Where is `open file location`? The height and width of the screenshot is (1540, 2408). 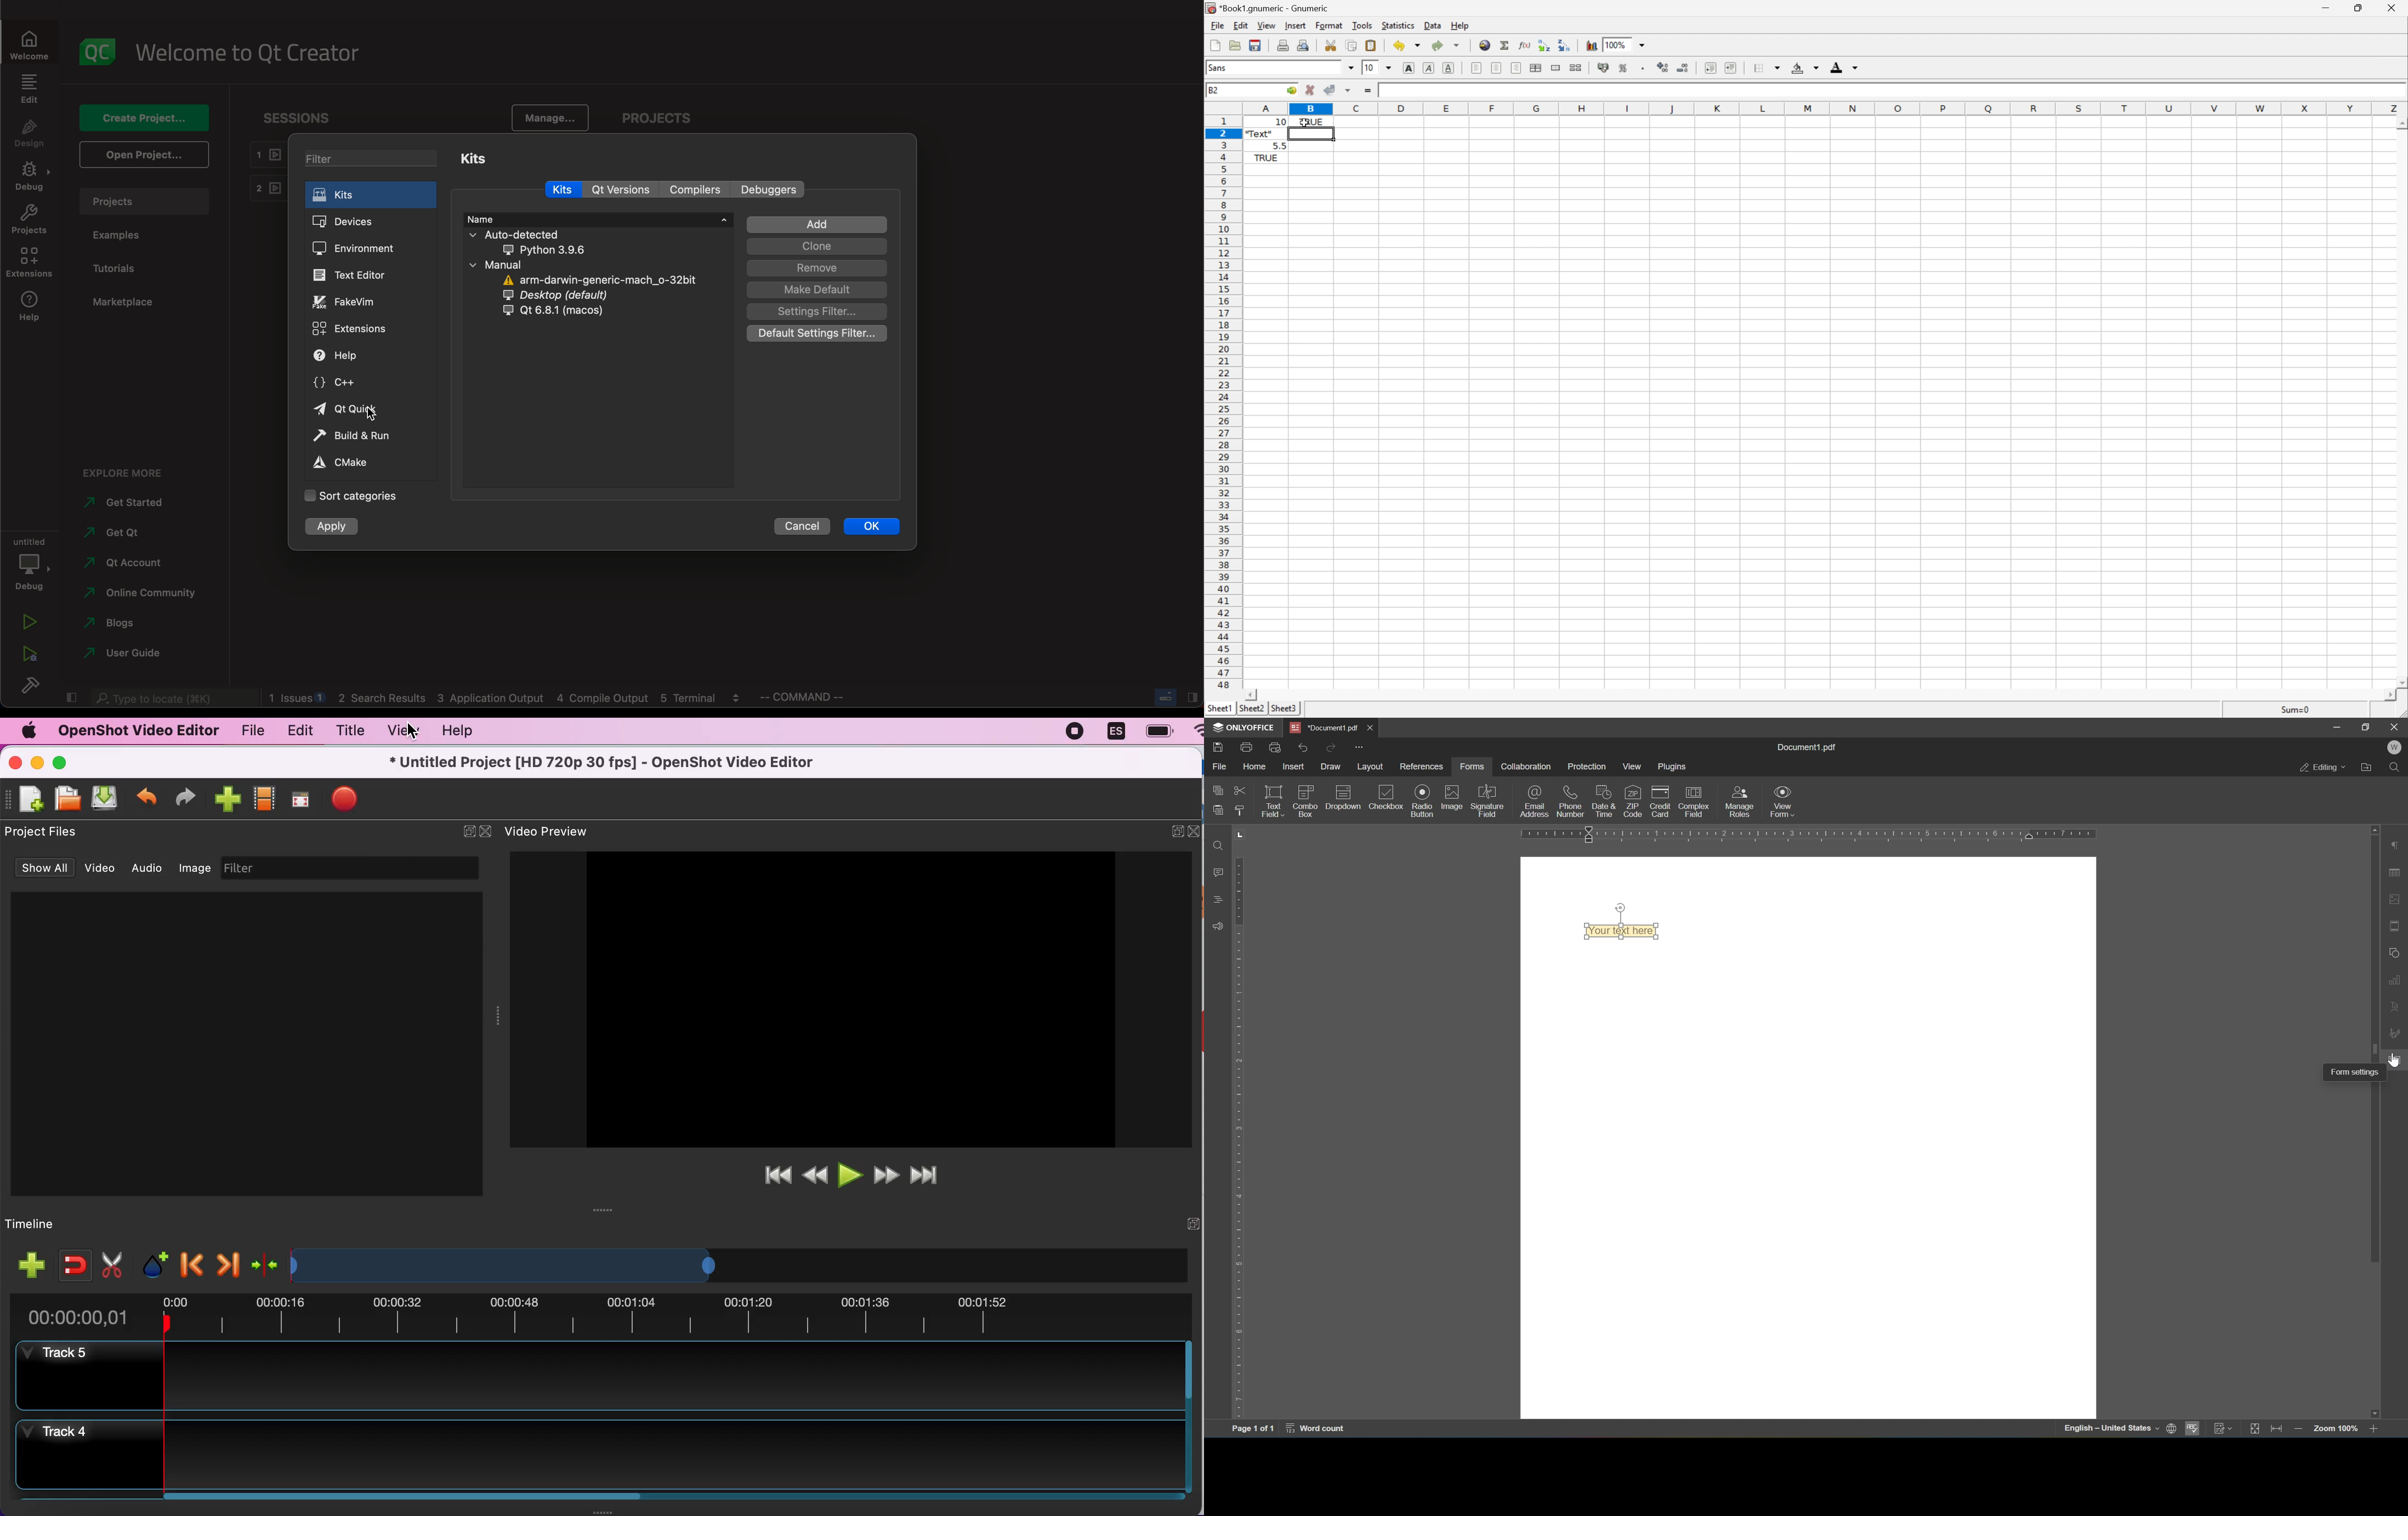 open file location is located at coordinates (2369, 766).